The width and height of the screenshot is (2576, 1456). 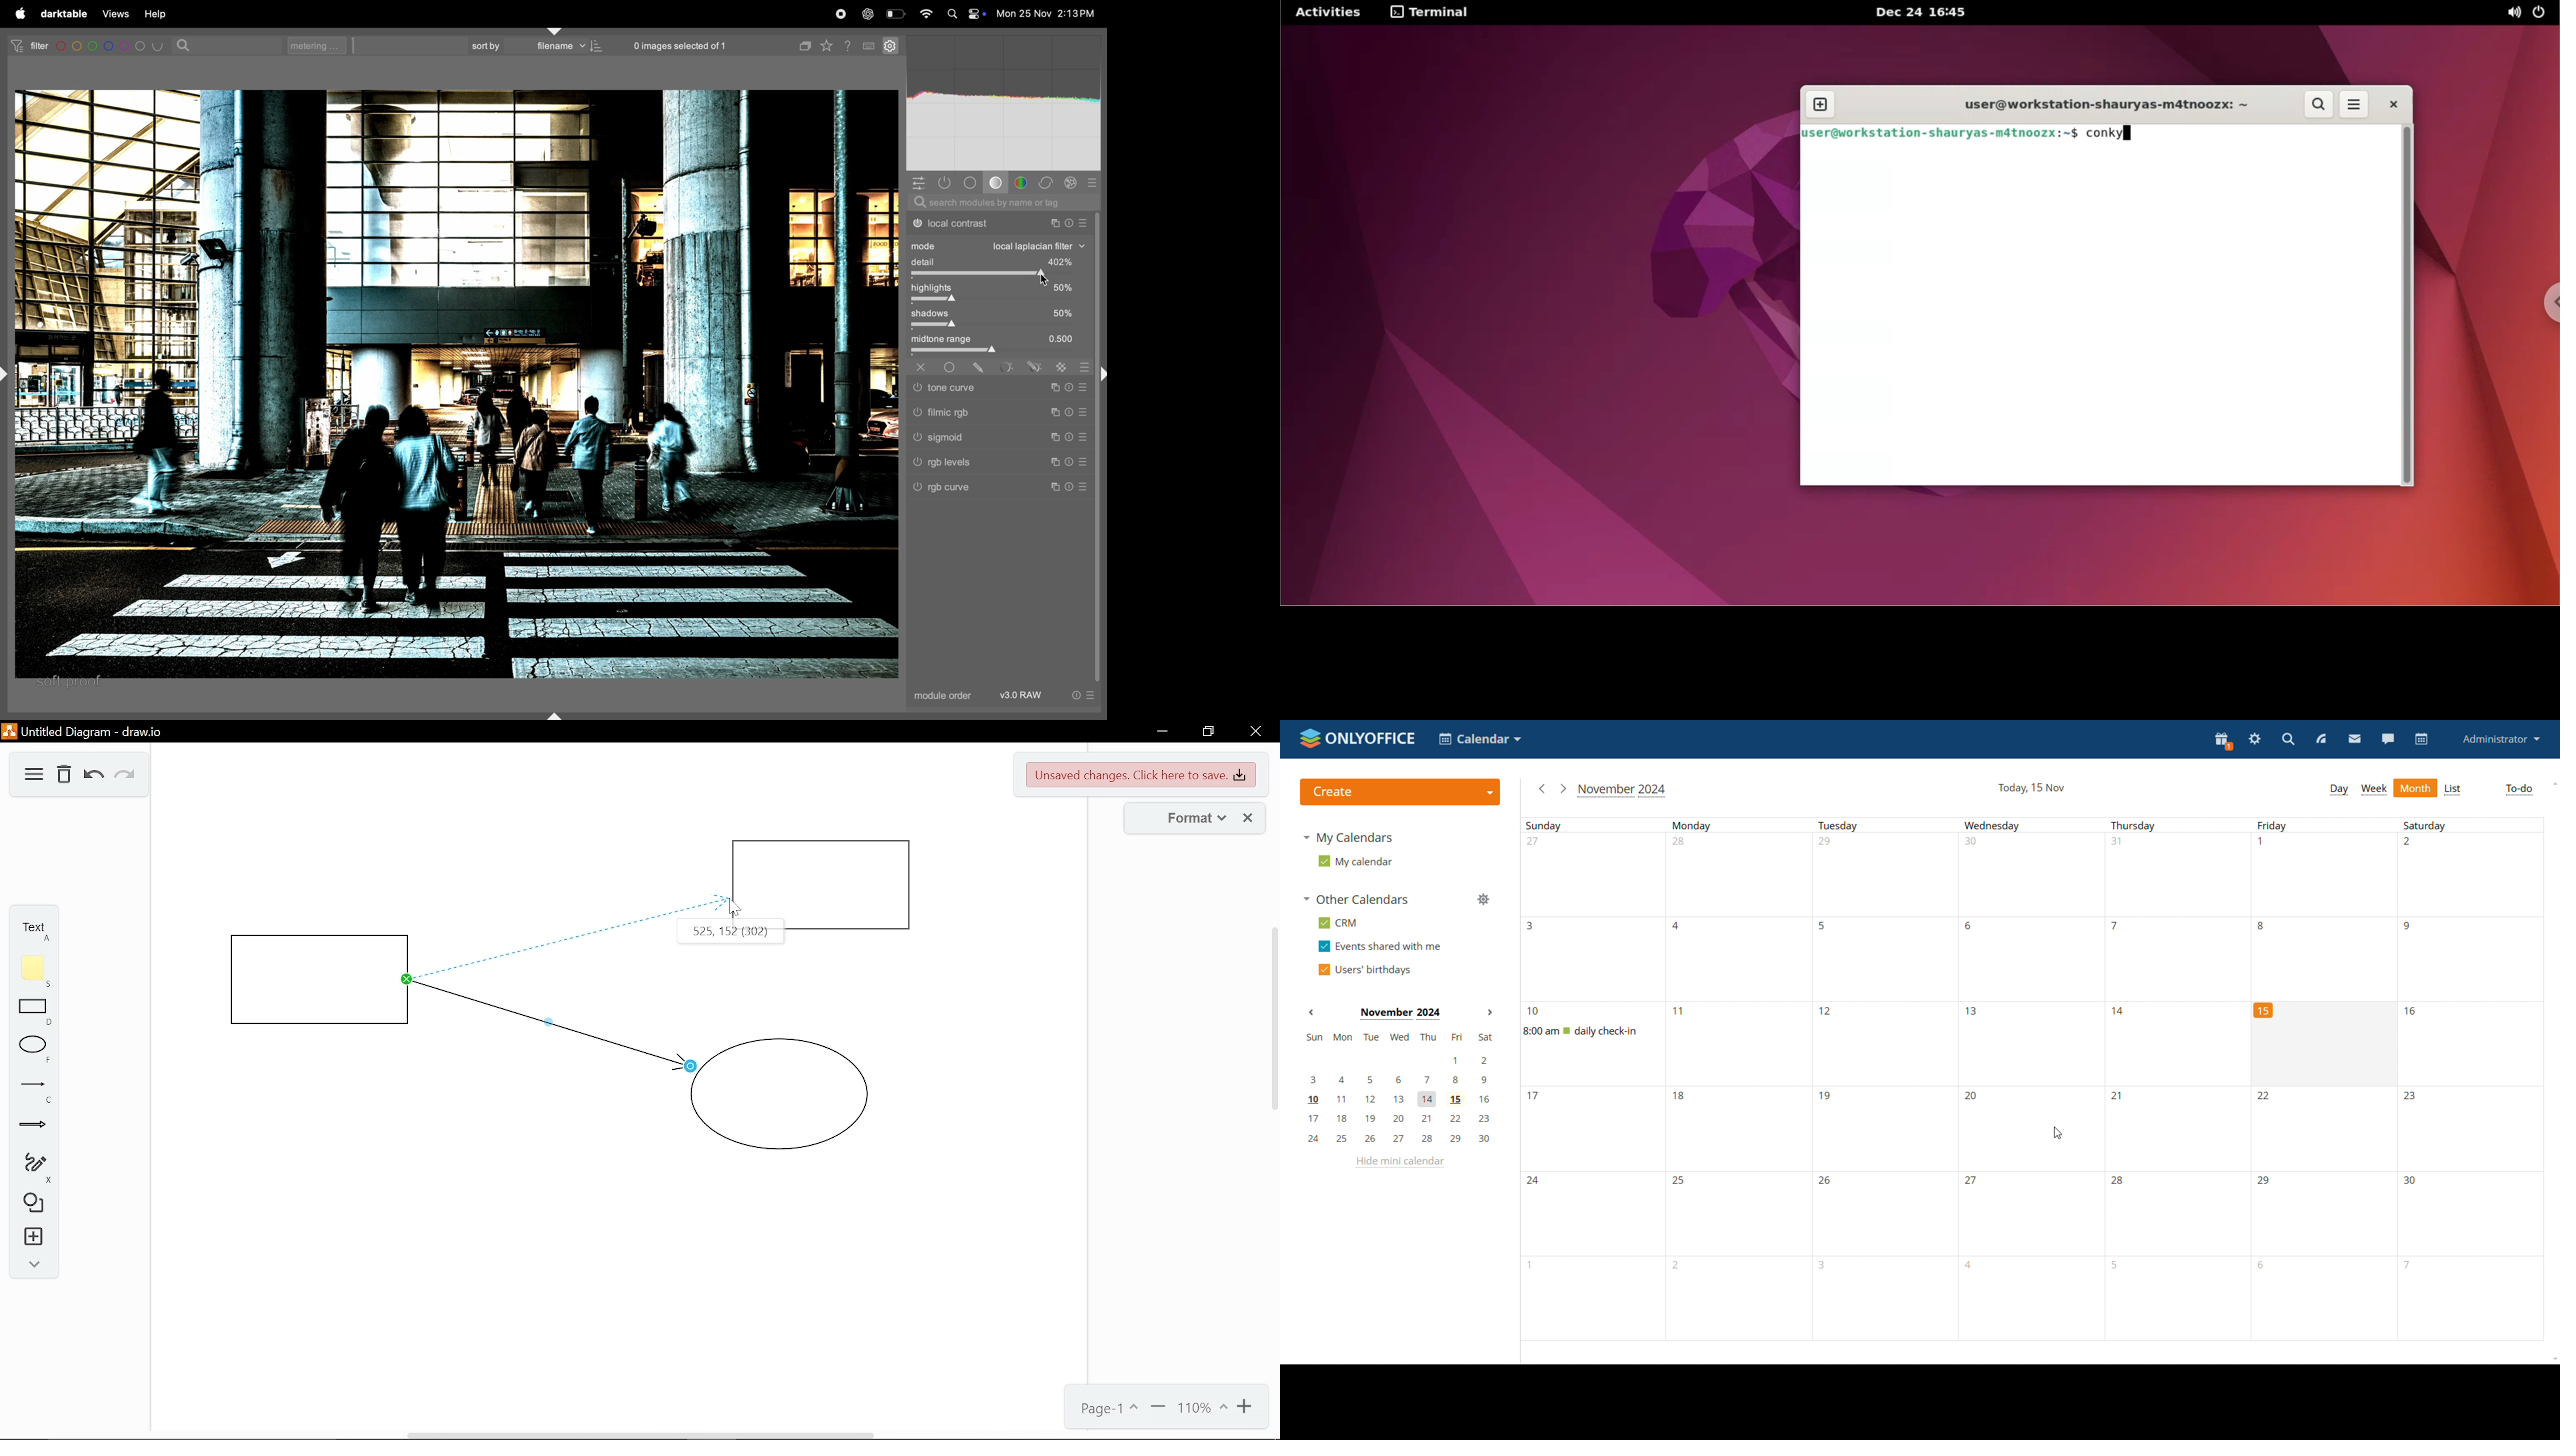 I want to click on apple menu, so click(x=18, y=14).